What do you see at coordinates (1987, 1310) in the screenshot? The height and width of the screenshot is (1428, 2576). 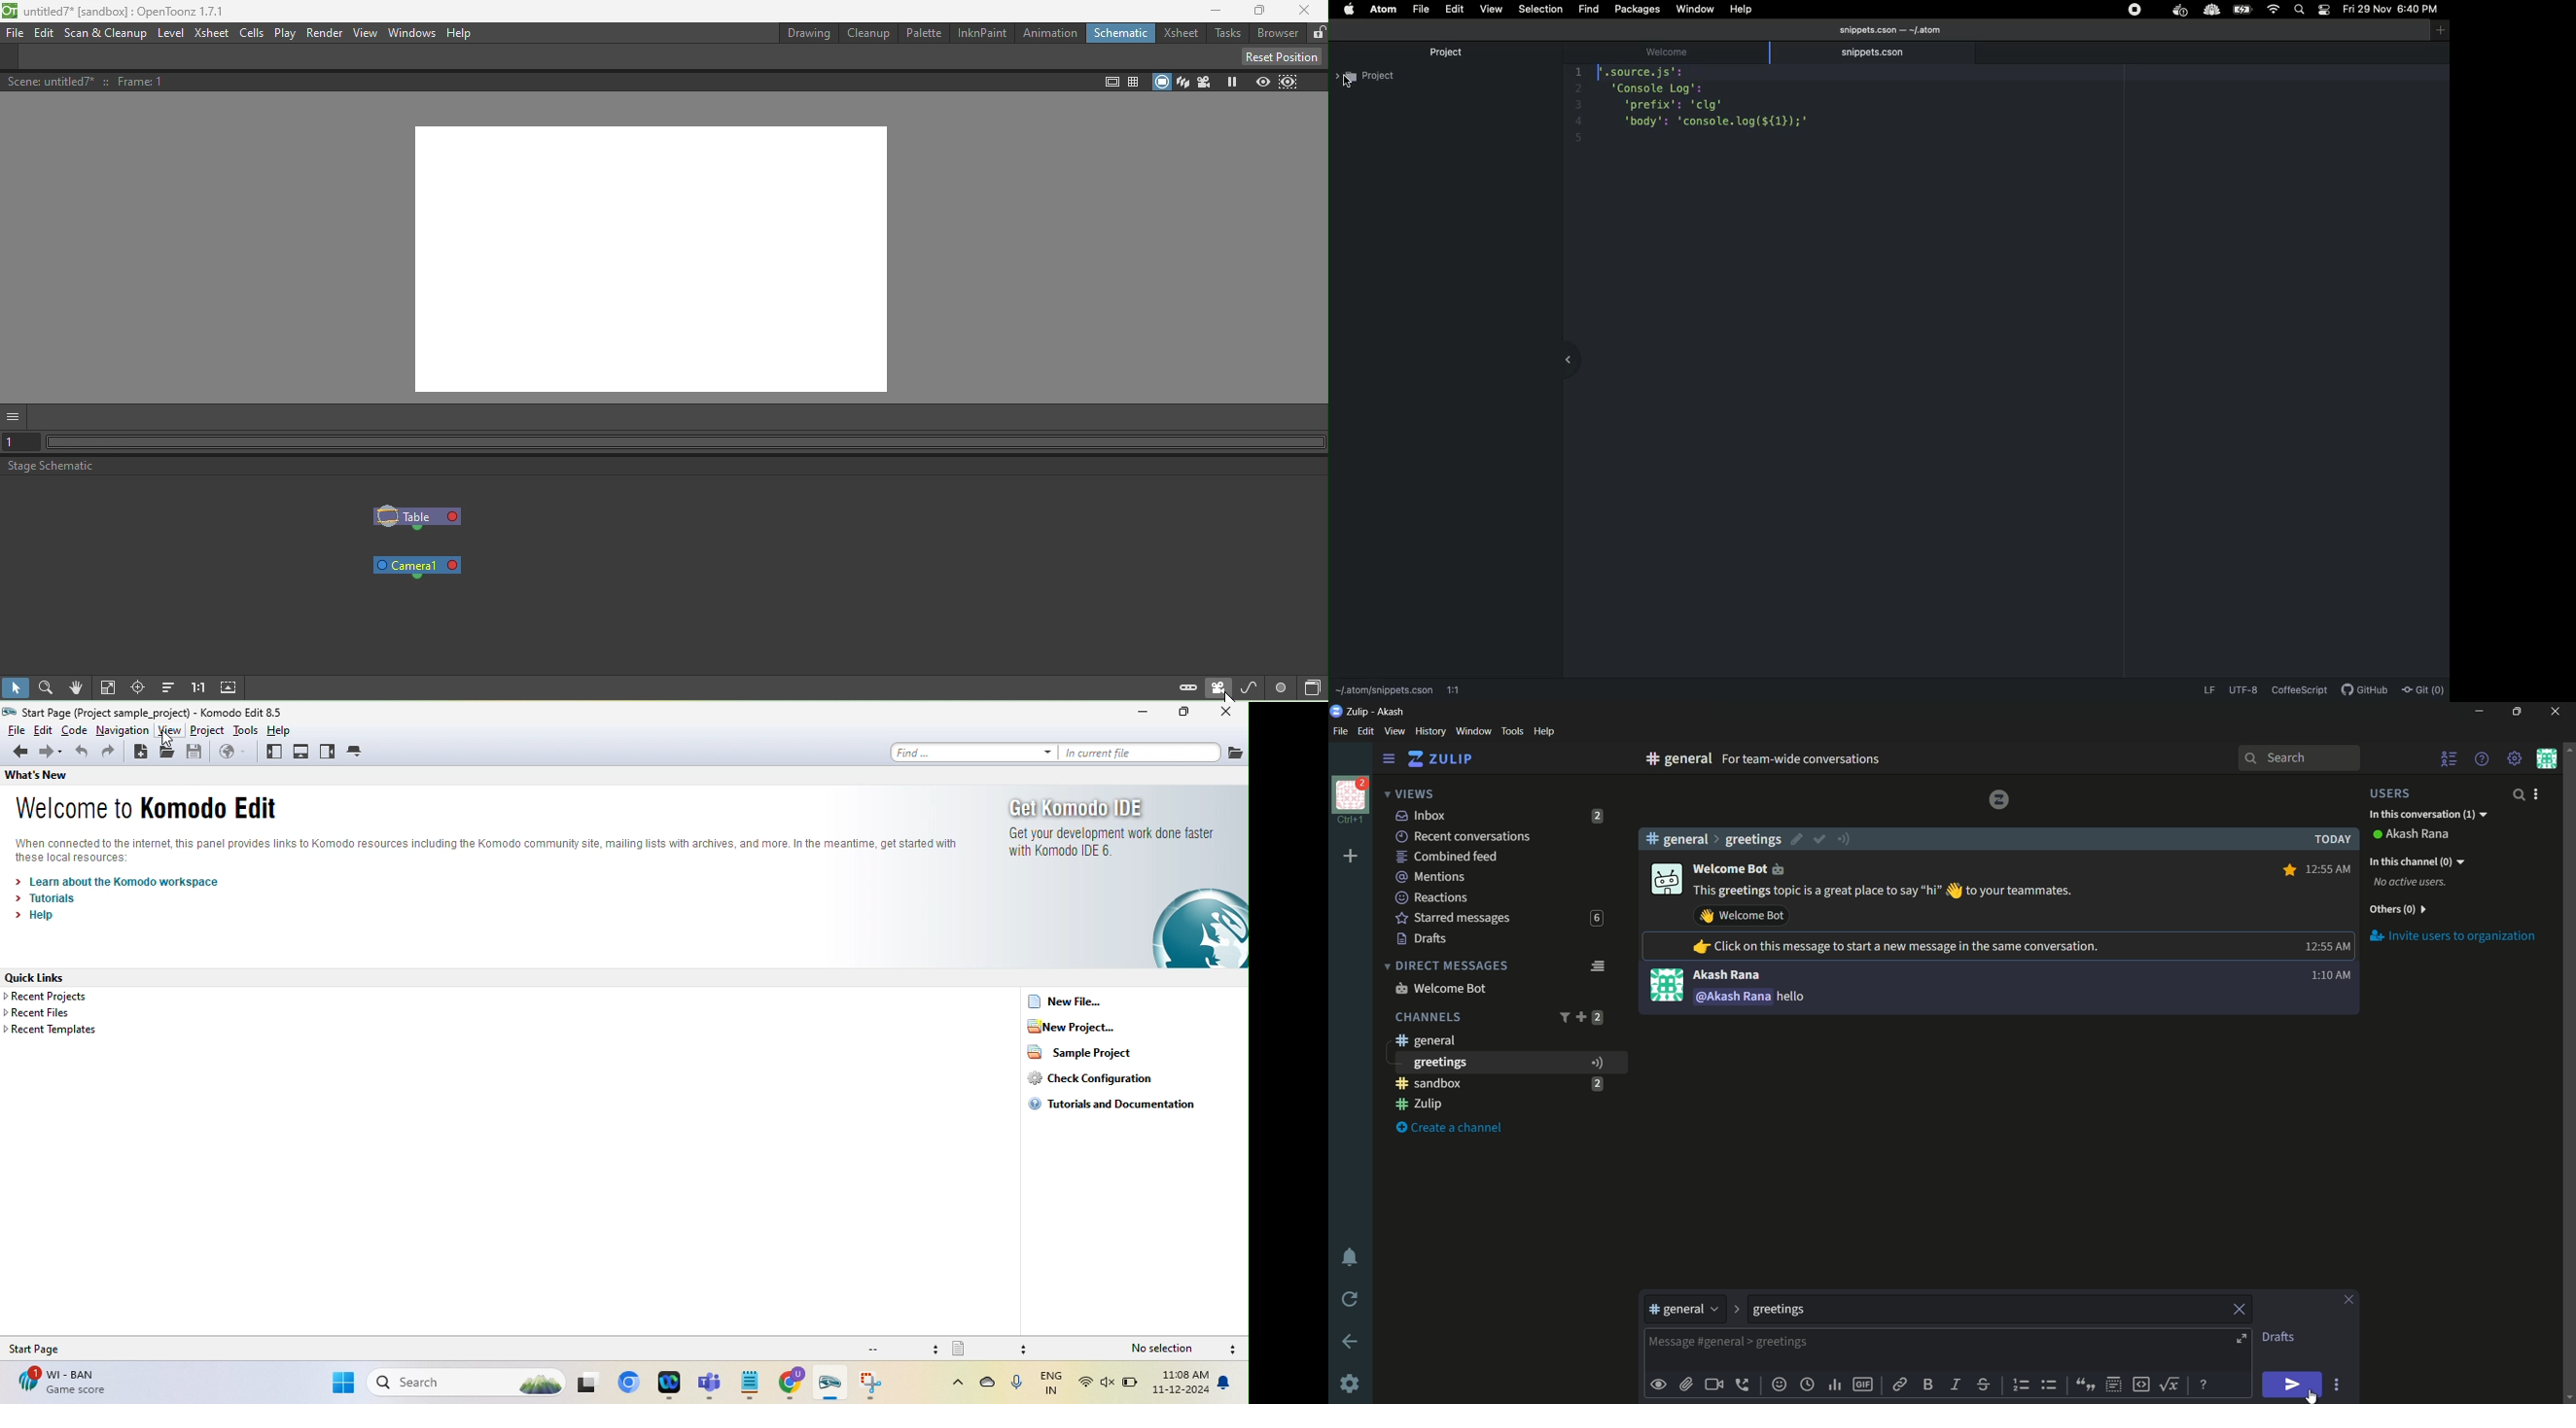 I see `topic` at bounding box center [1987, 1310].